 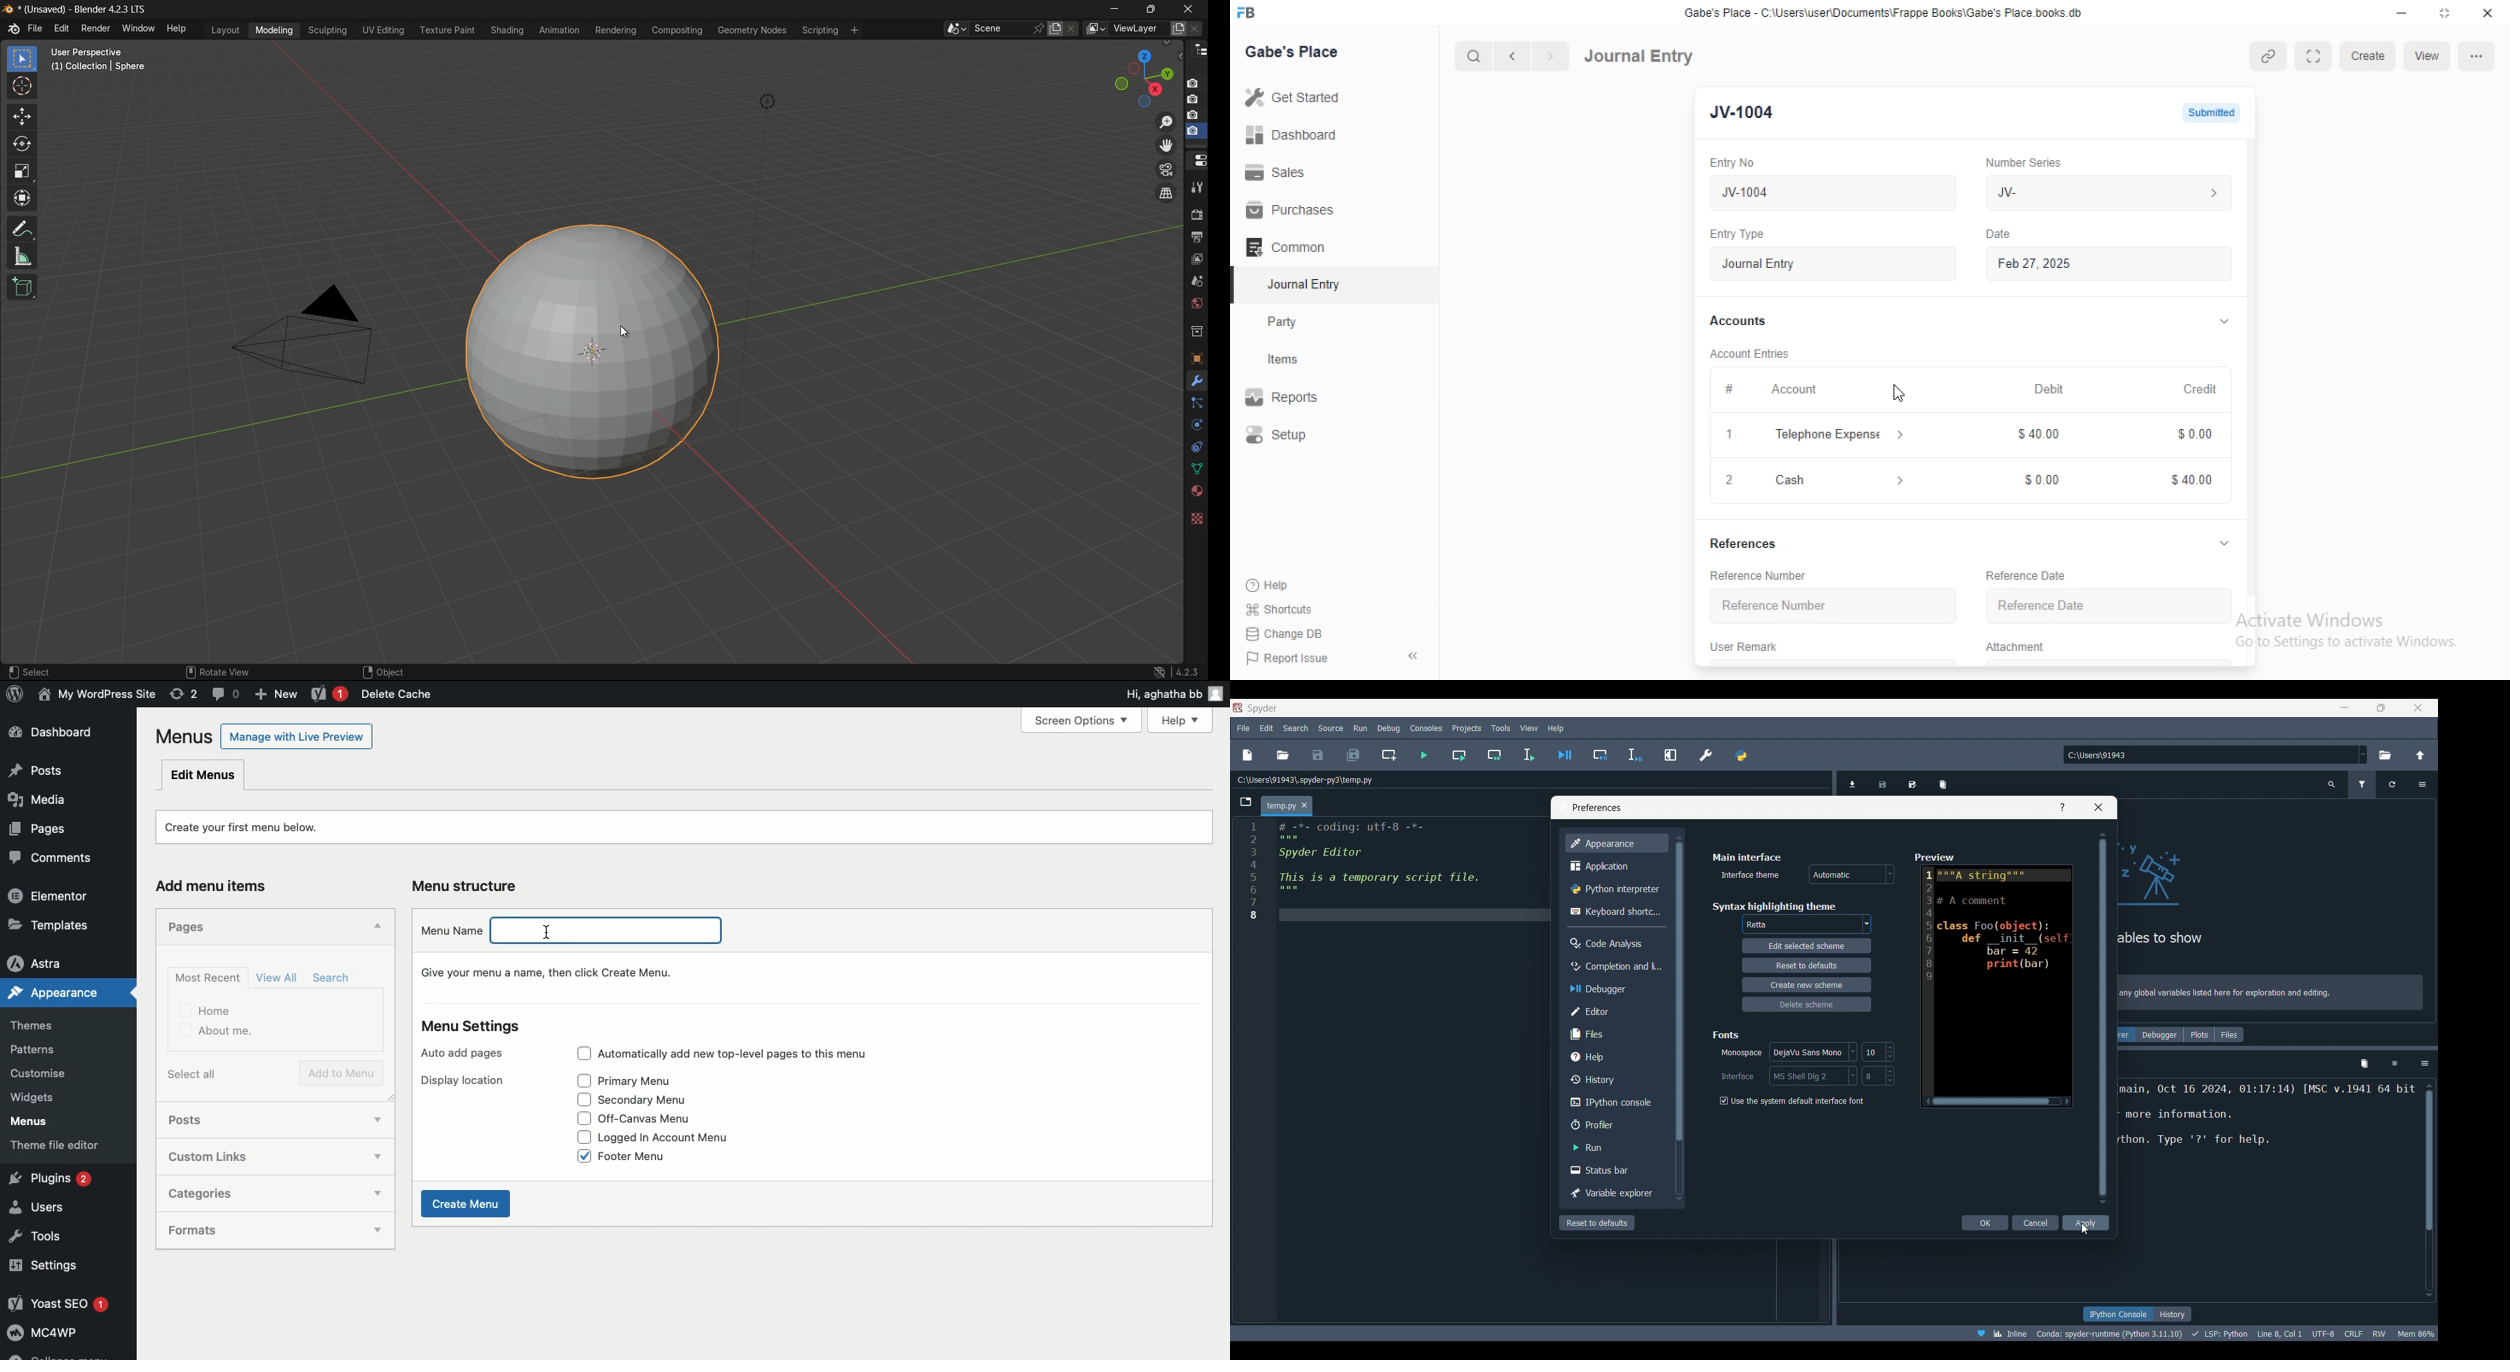 I want to click on Full screen, so click(x=2442, y=13).